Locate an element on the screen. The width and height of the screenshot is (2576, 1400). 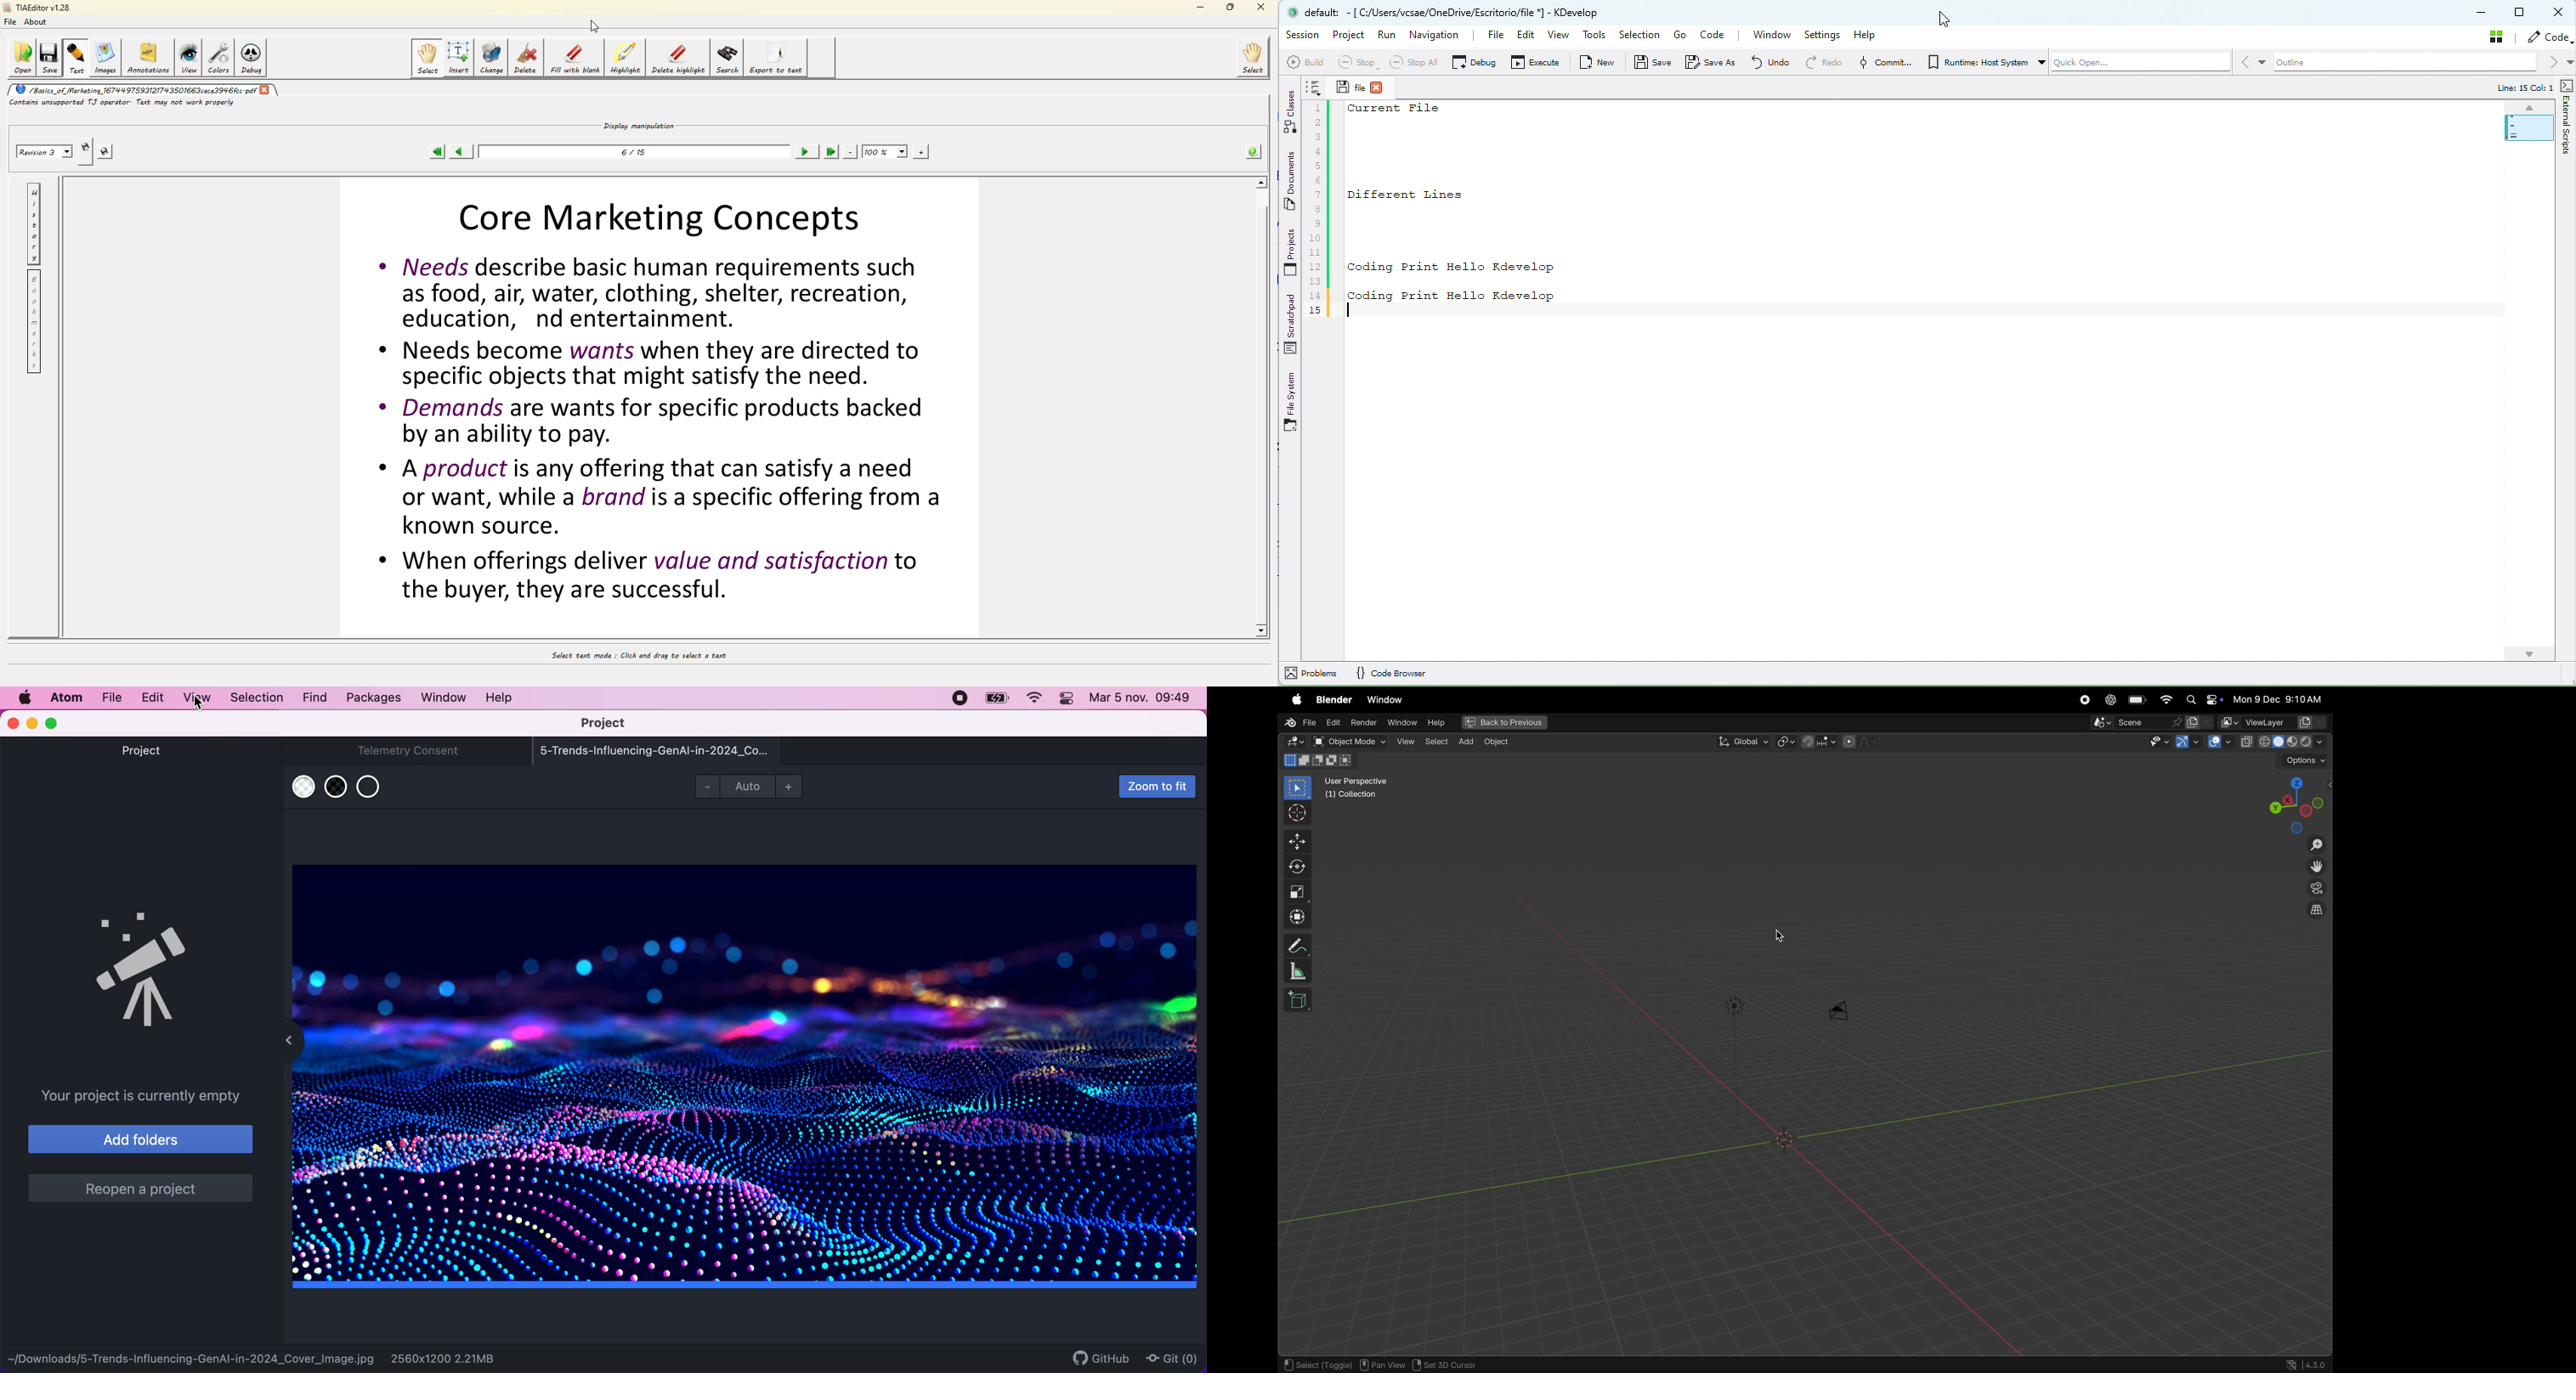
project is located at coordinates (154, 752).